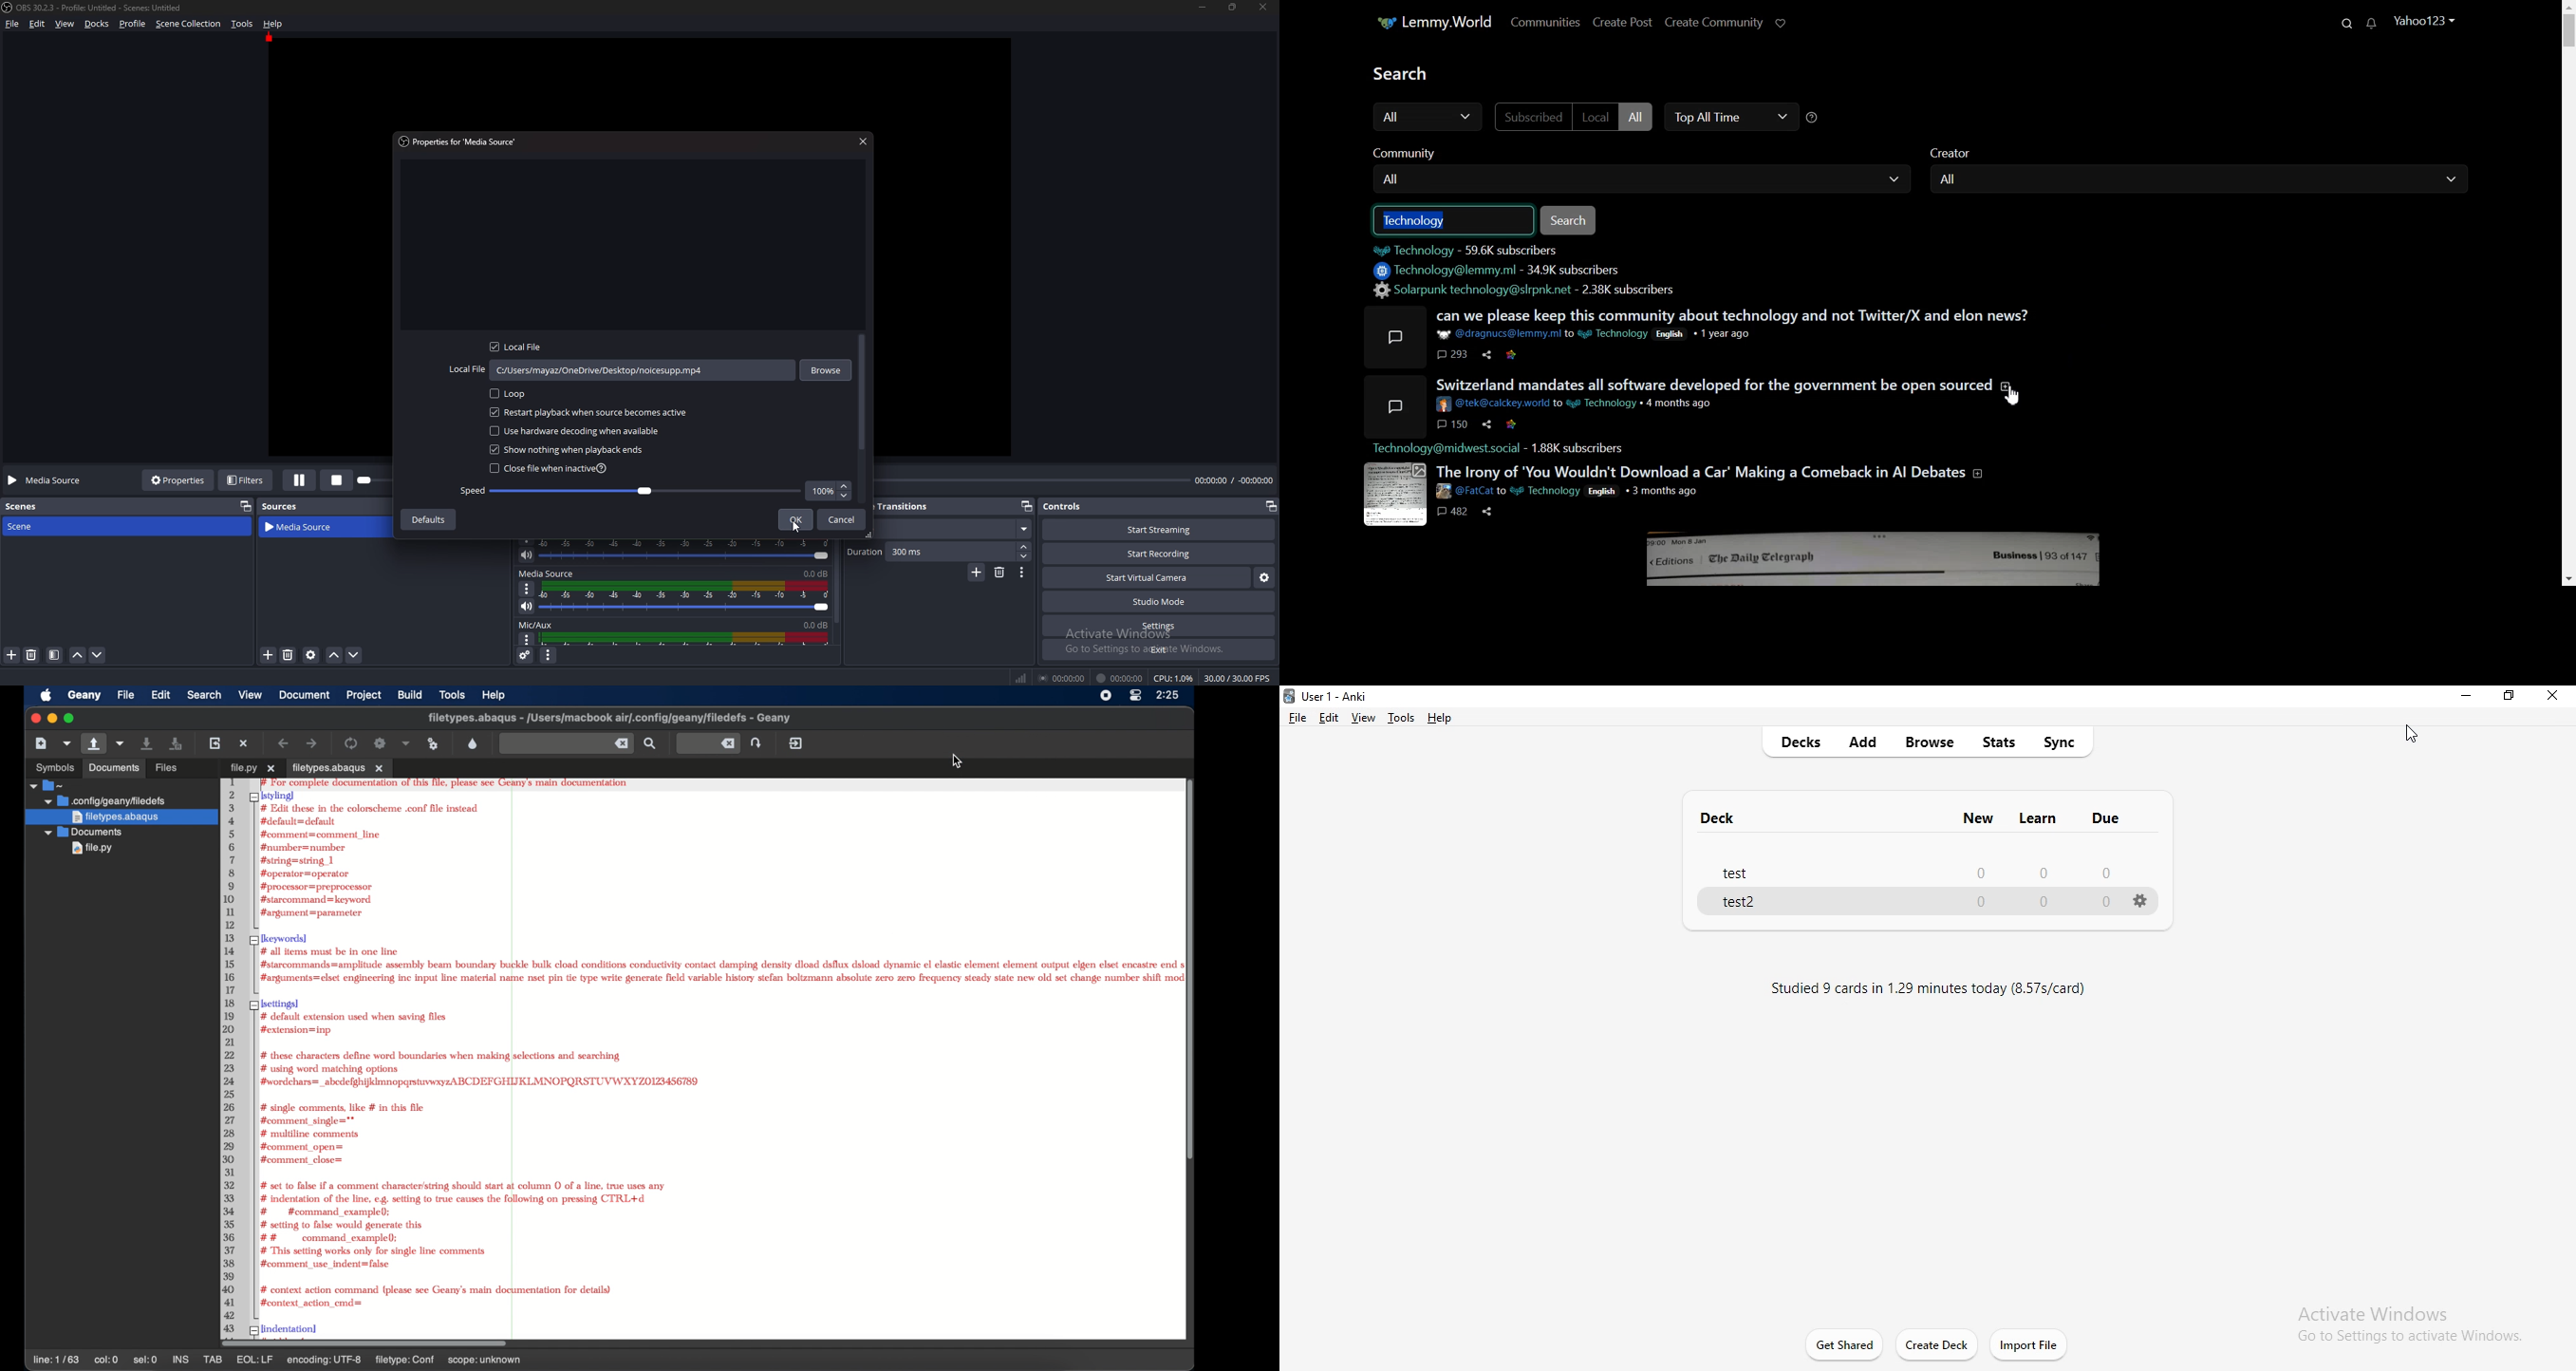  What do you see at coordinates (1160, 554) in the screenshot?
I see `Start recording` at bounding box center [1160, 554].